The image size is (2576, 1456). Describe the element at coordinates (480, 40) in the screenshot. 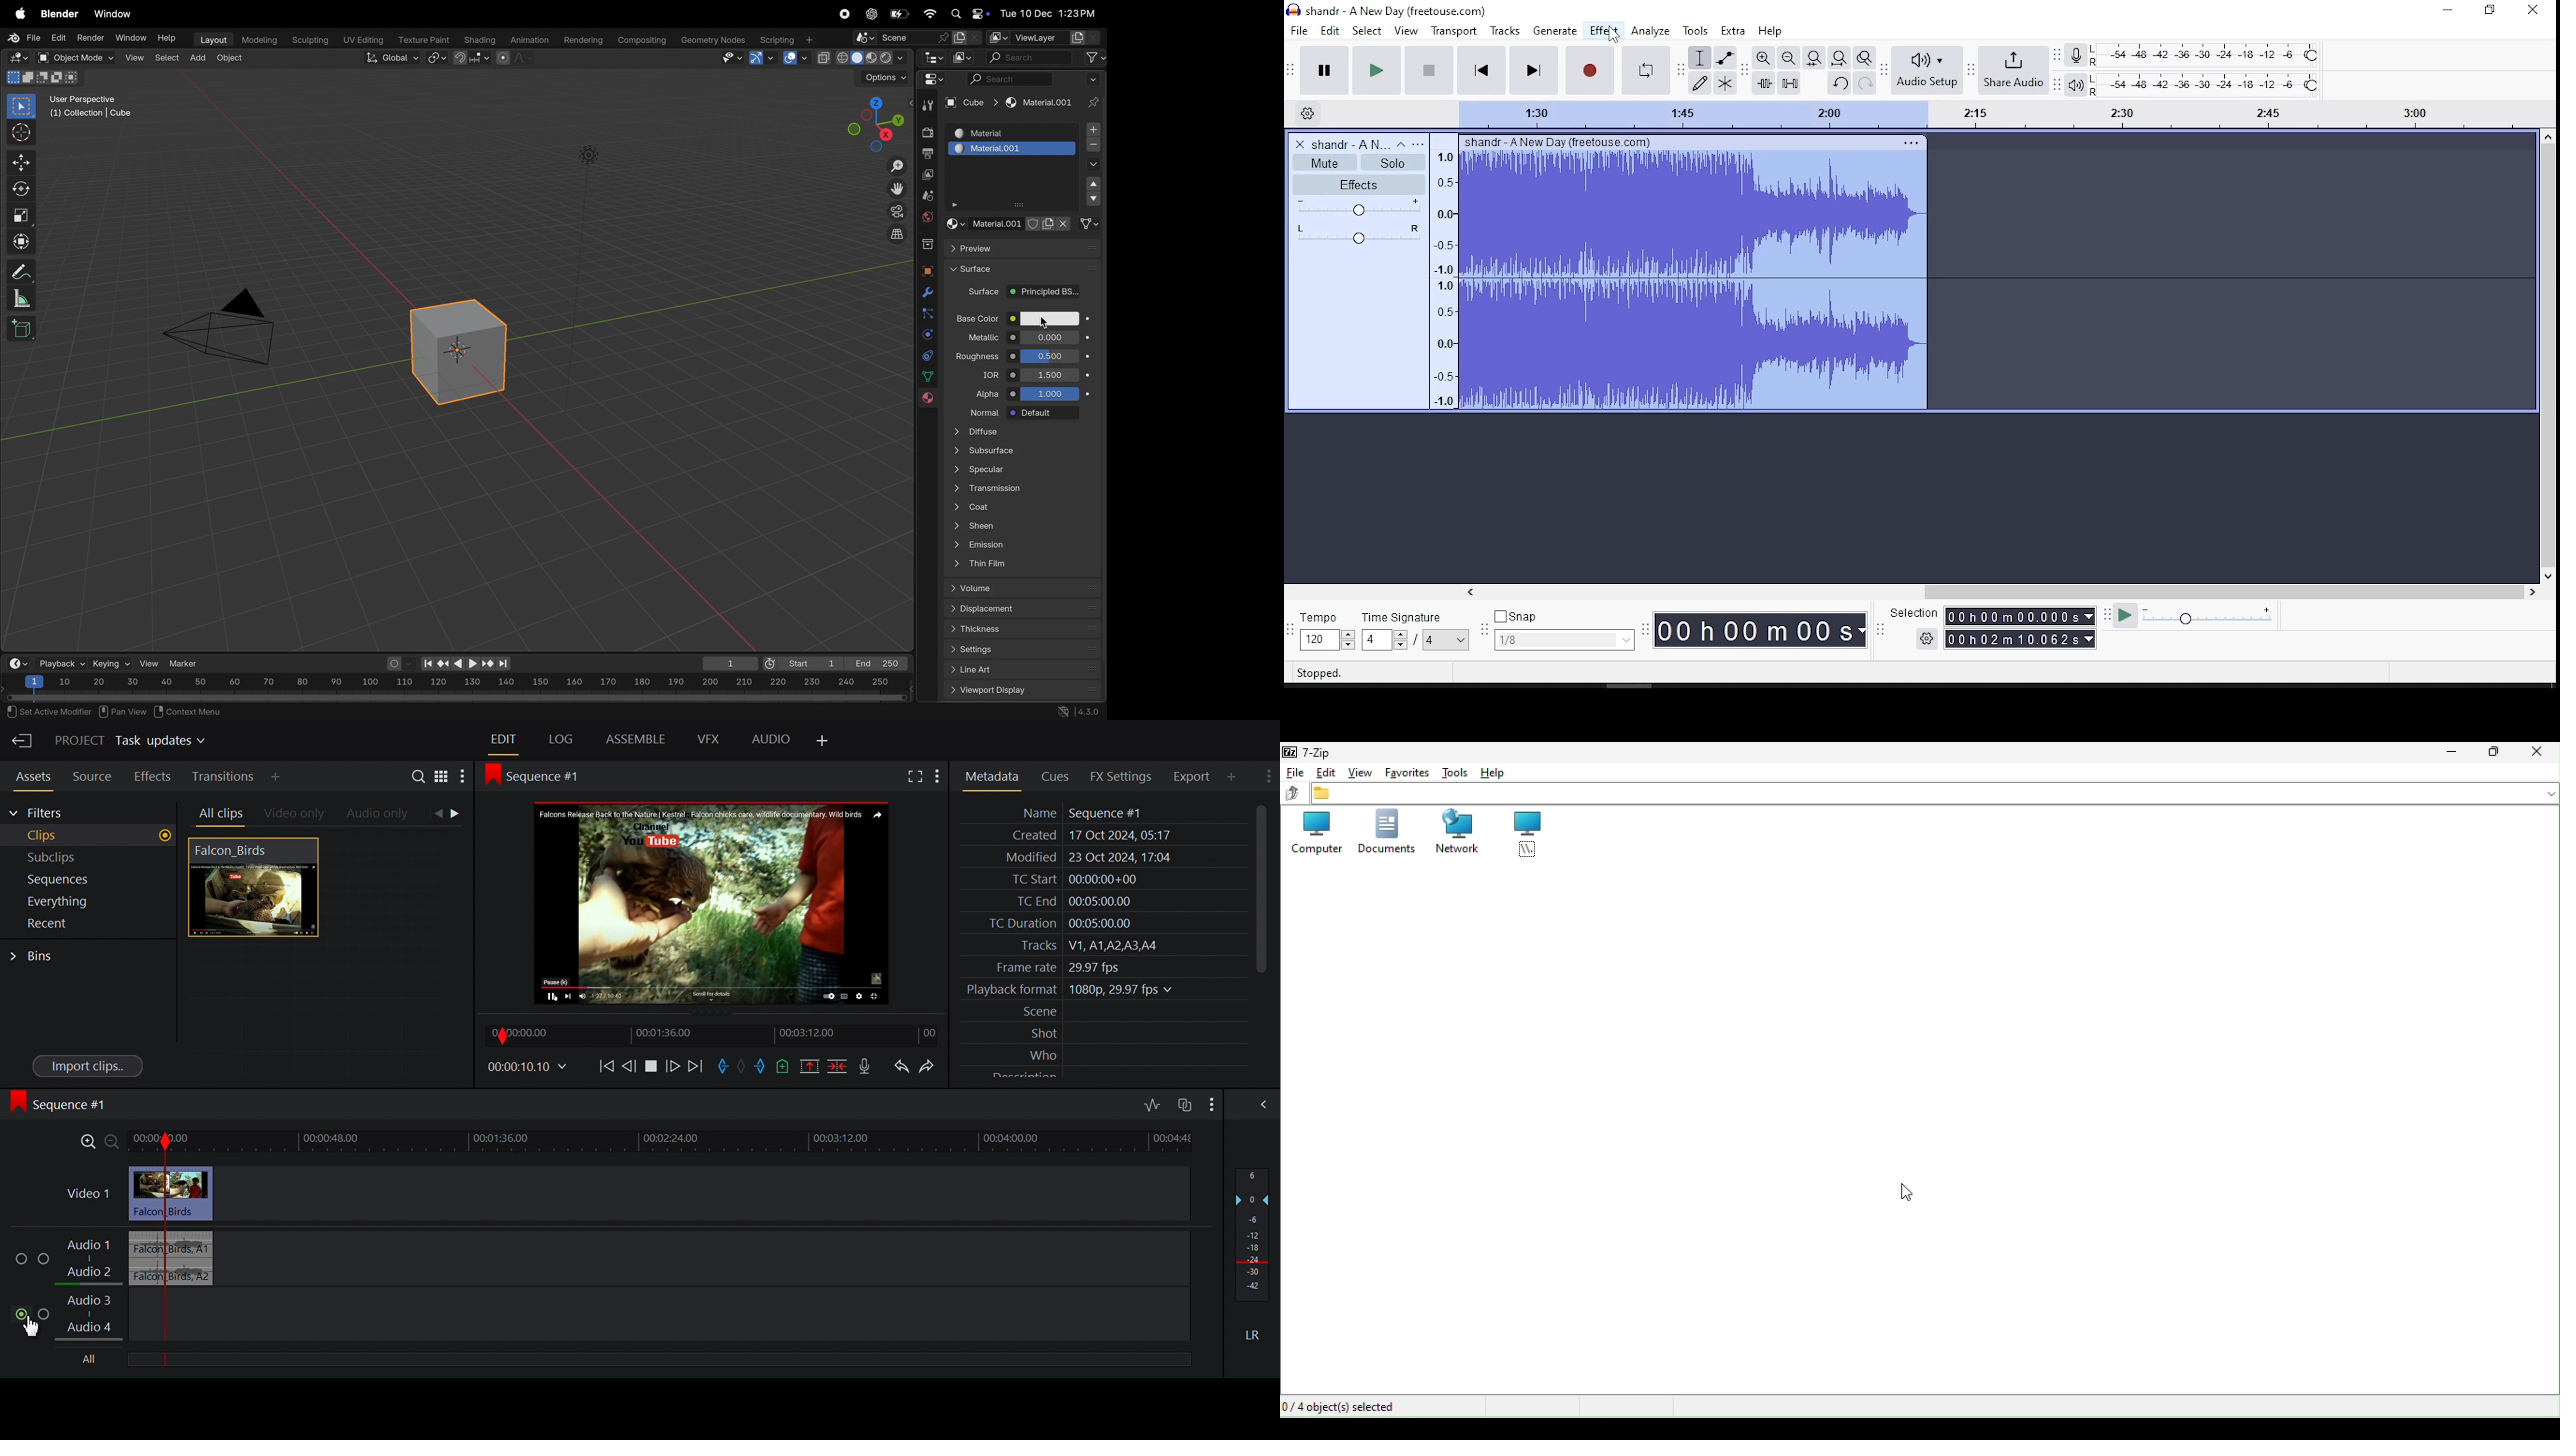

I see `Shading` at that location.